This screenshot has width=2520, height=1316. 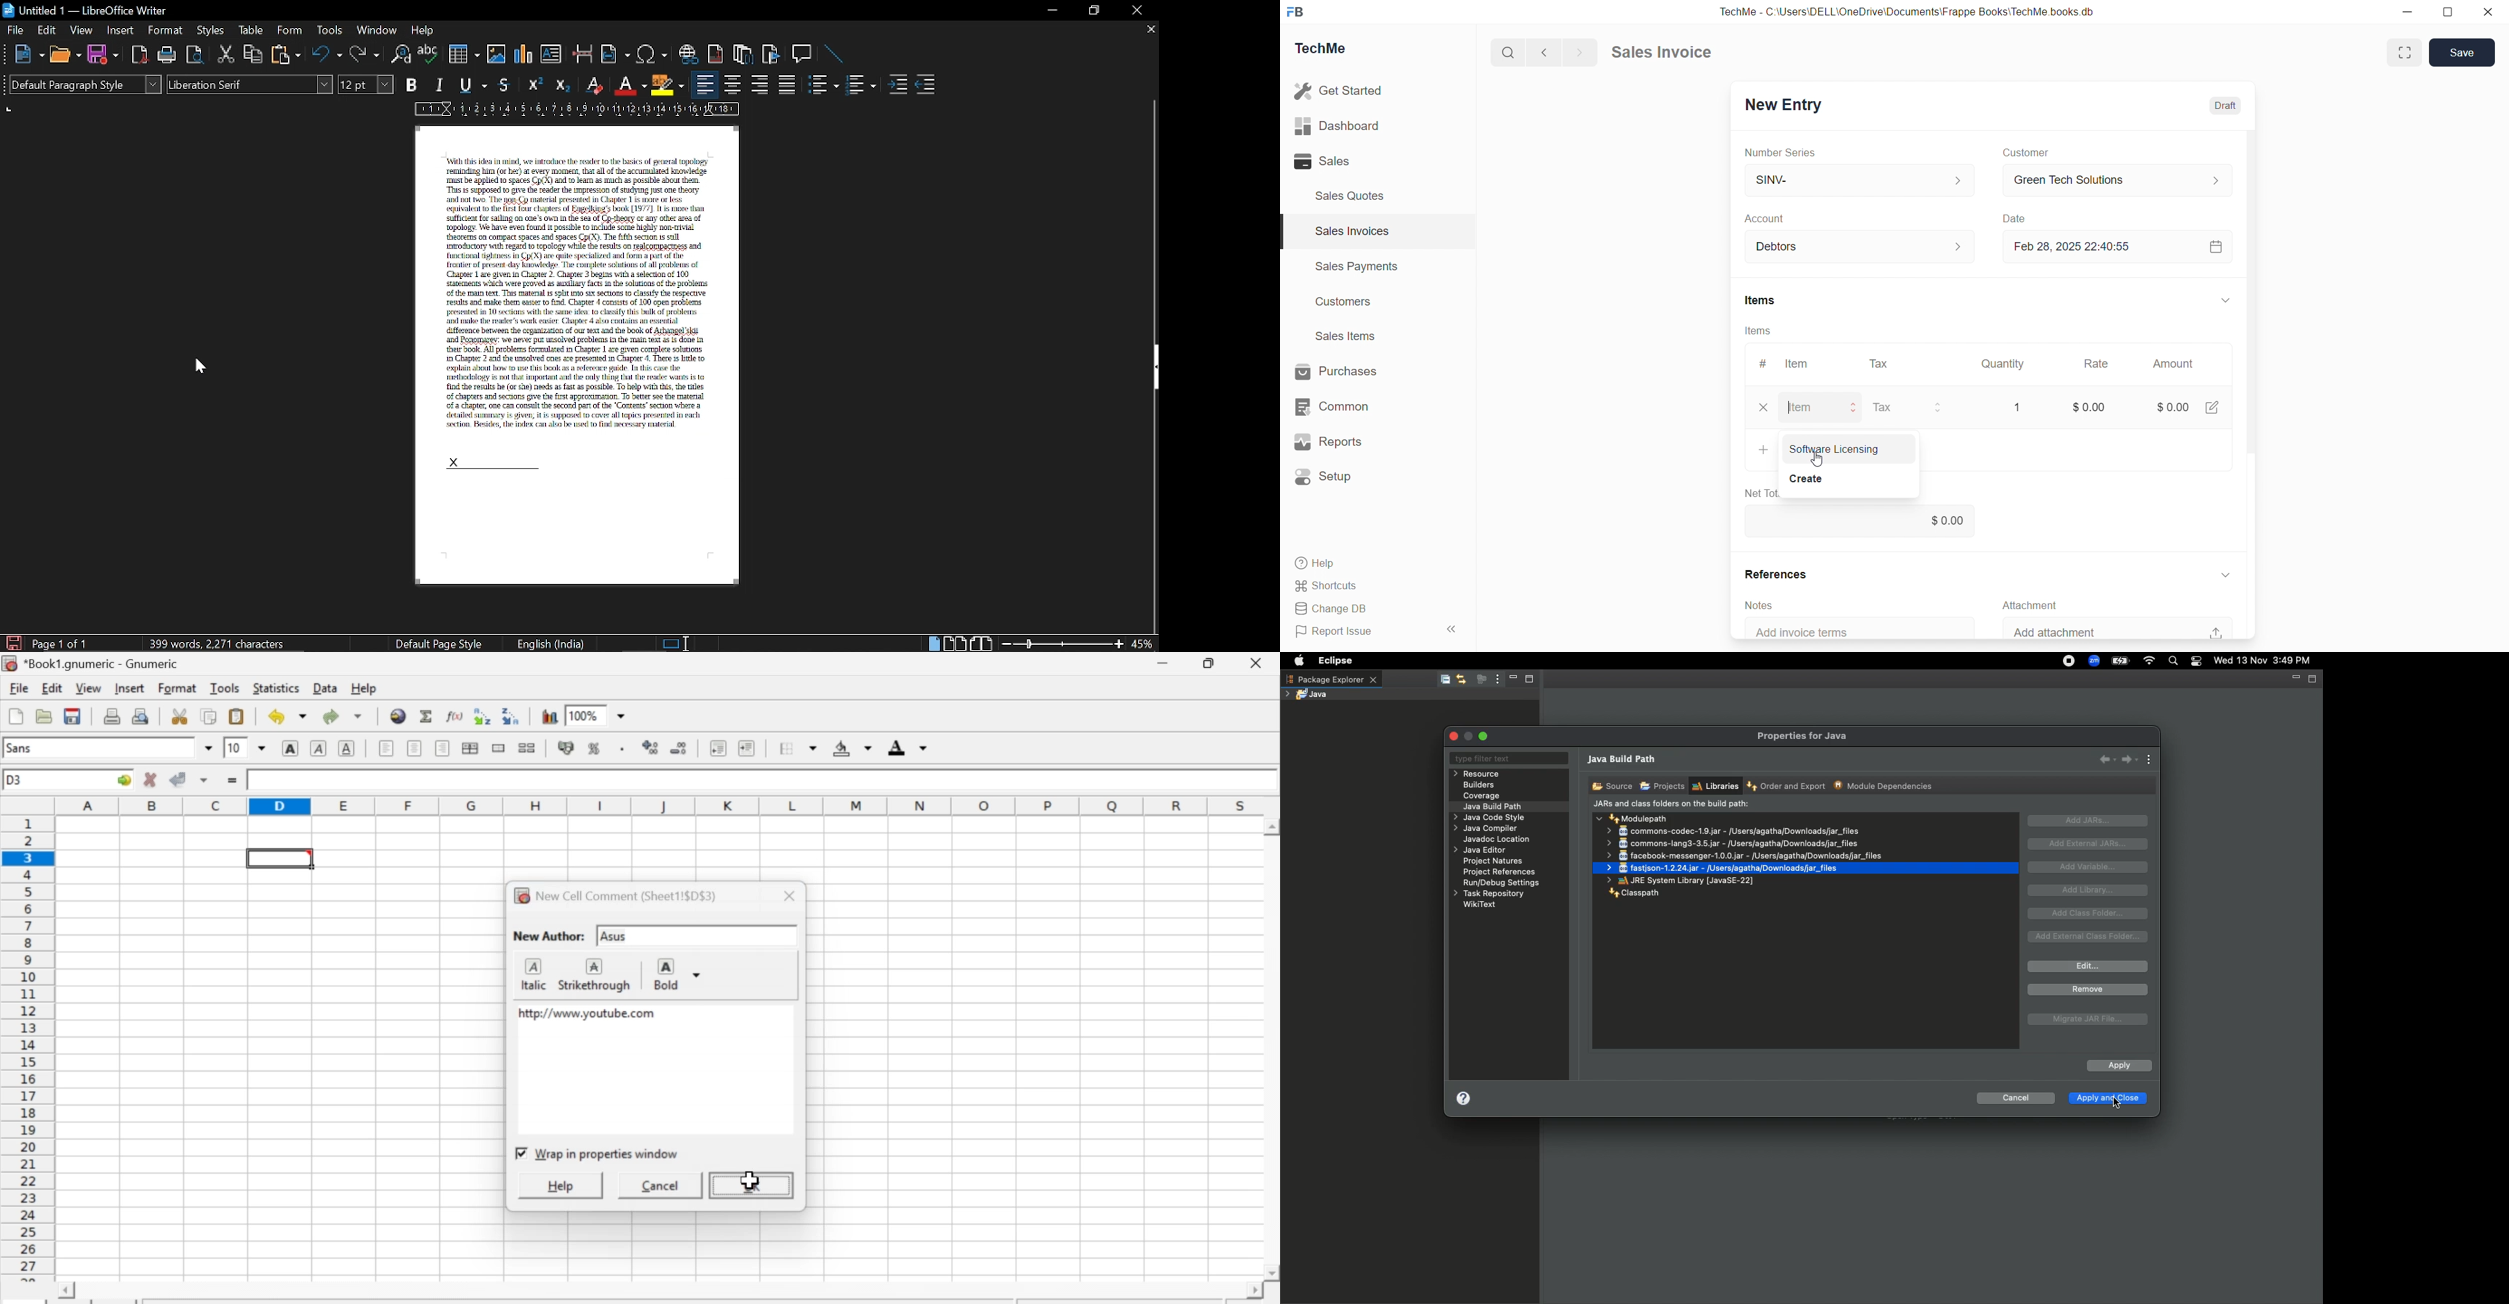 What do you see at coordinates (1322, 161) in the screenshot?
I see `Sales` at bounding box center [1322, 161].